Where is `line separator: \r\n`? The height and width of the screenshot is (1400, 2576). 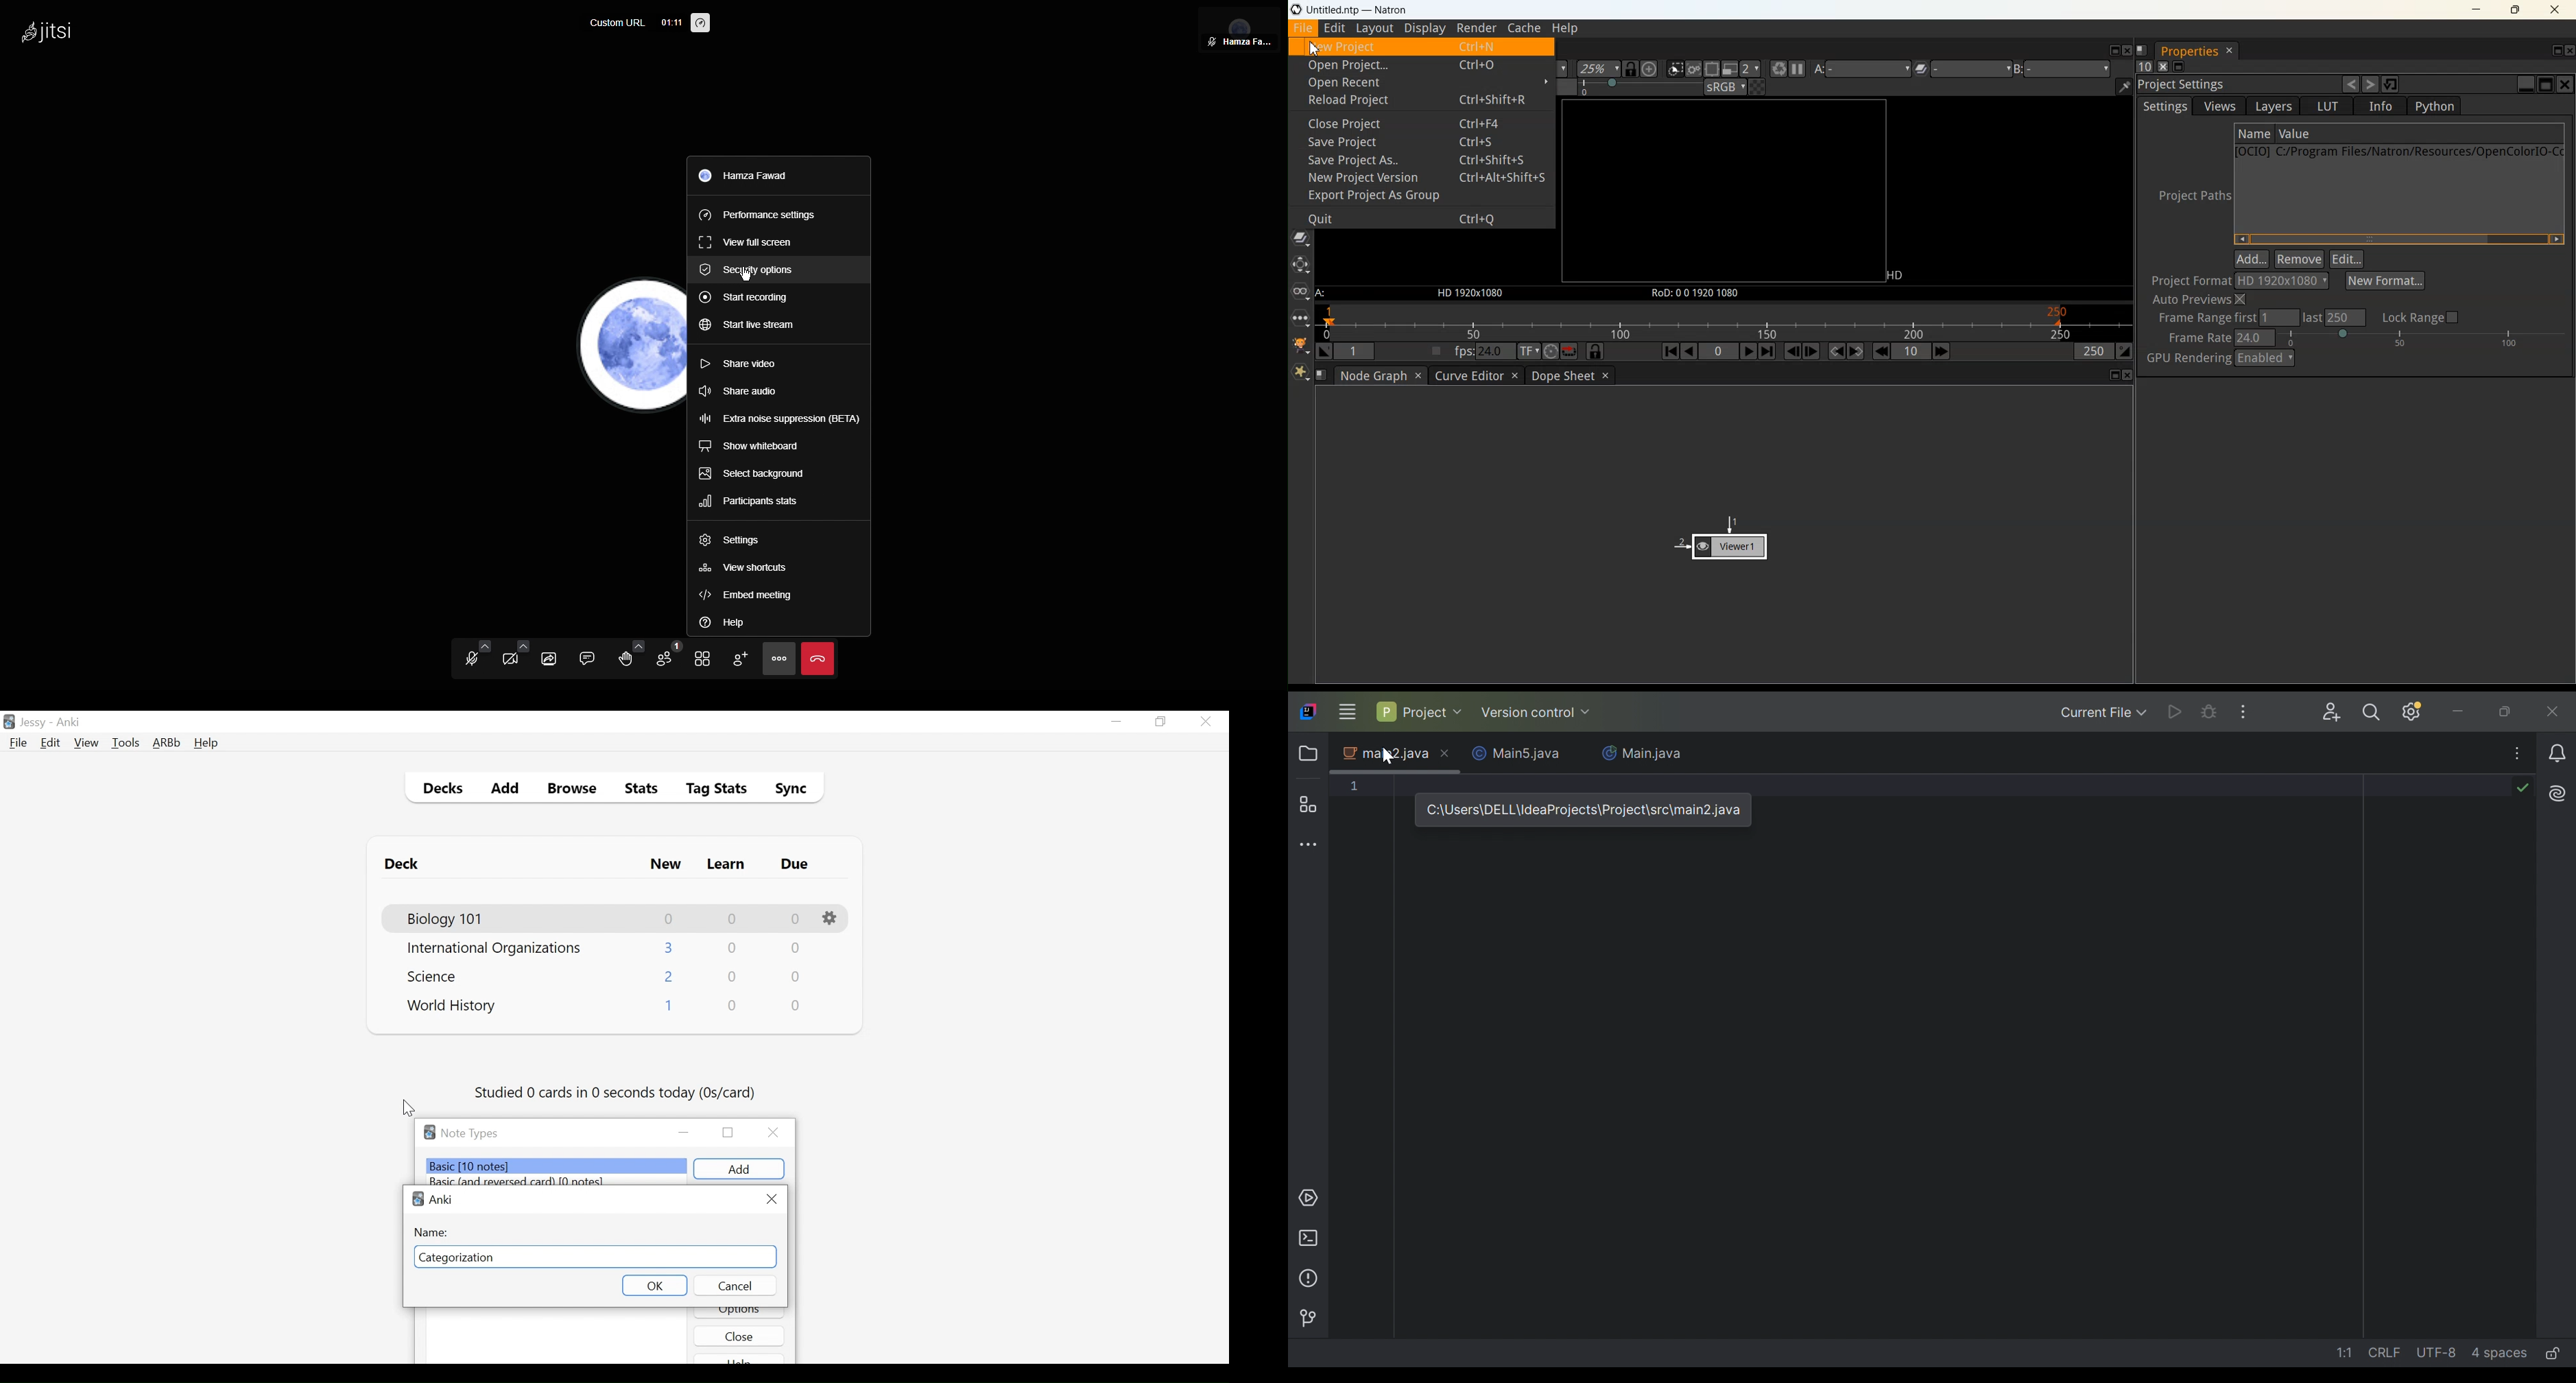 line separator: \r\n is located at coordinates (2385, 1353).